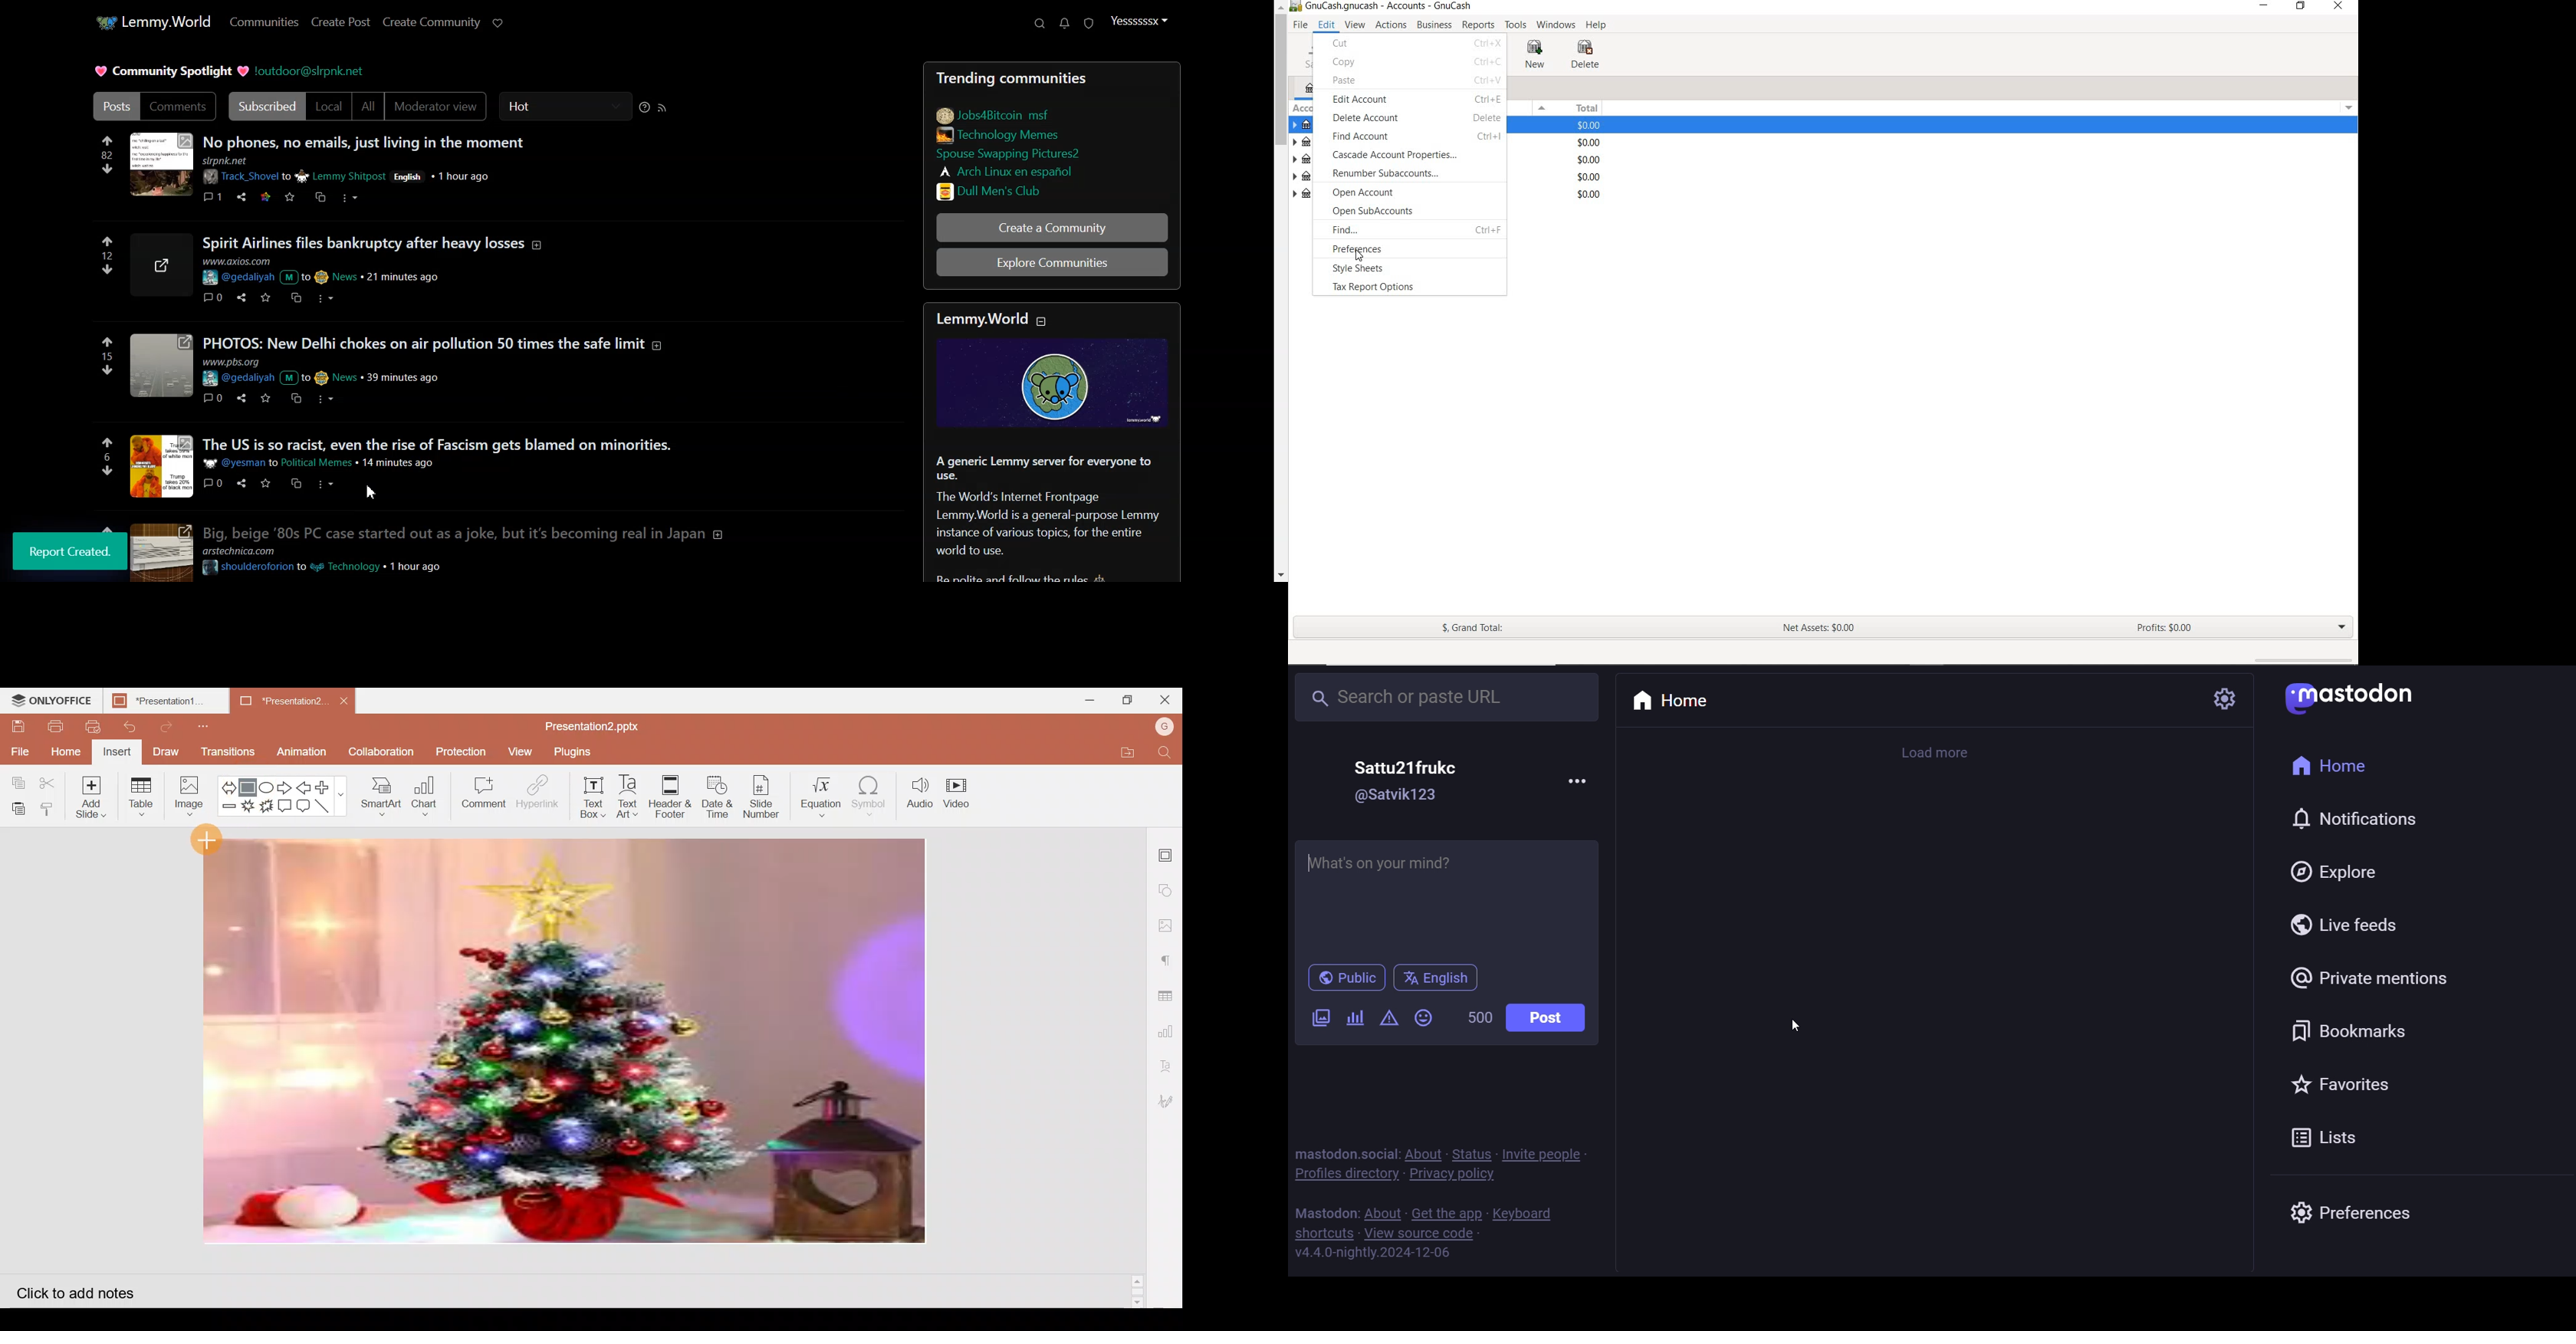 This screenshot has height=1344, width=2576. I want to click on i 1 shoulderoforion to &# Technology « 1 hour ago, so click(327, 568).